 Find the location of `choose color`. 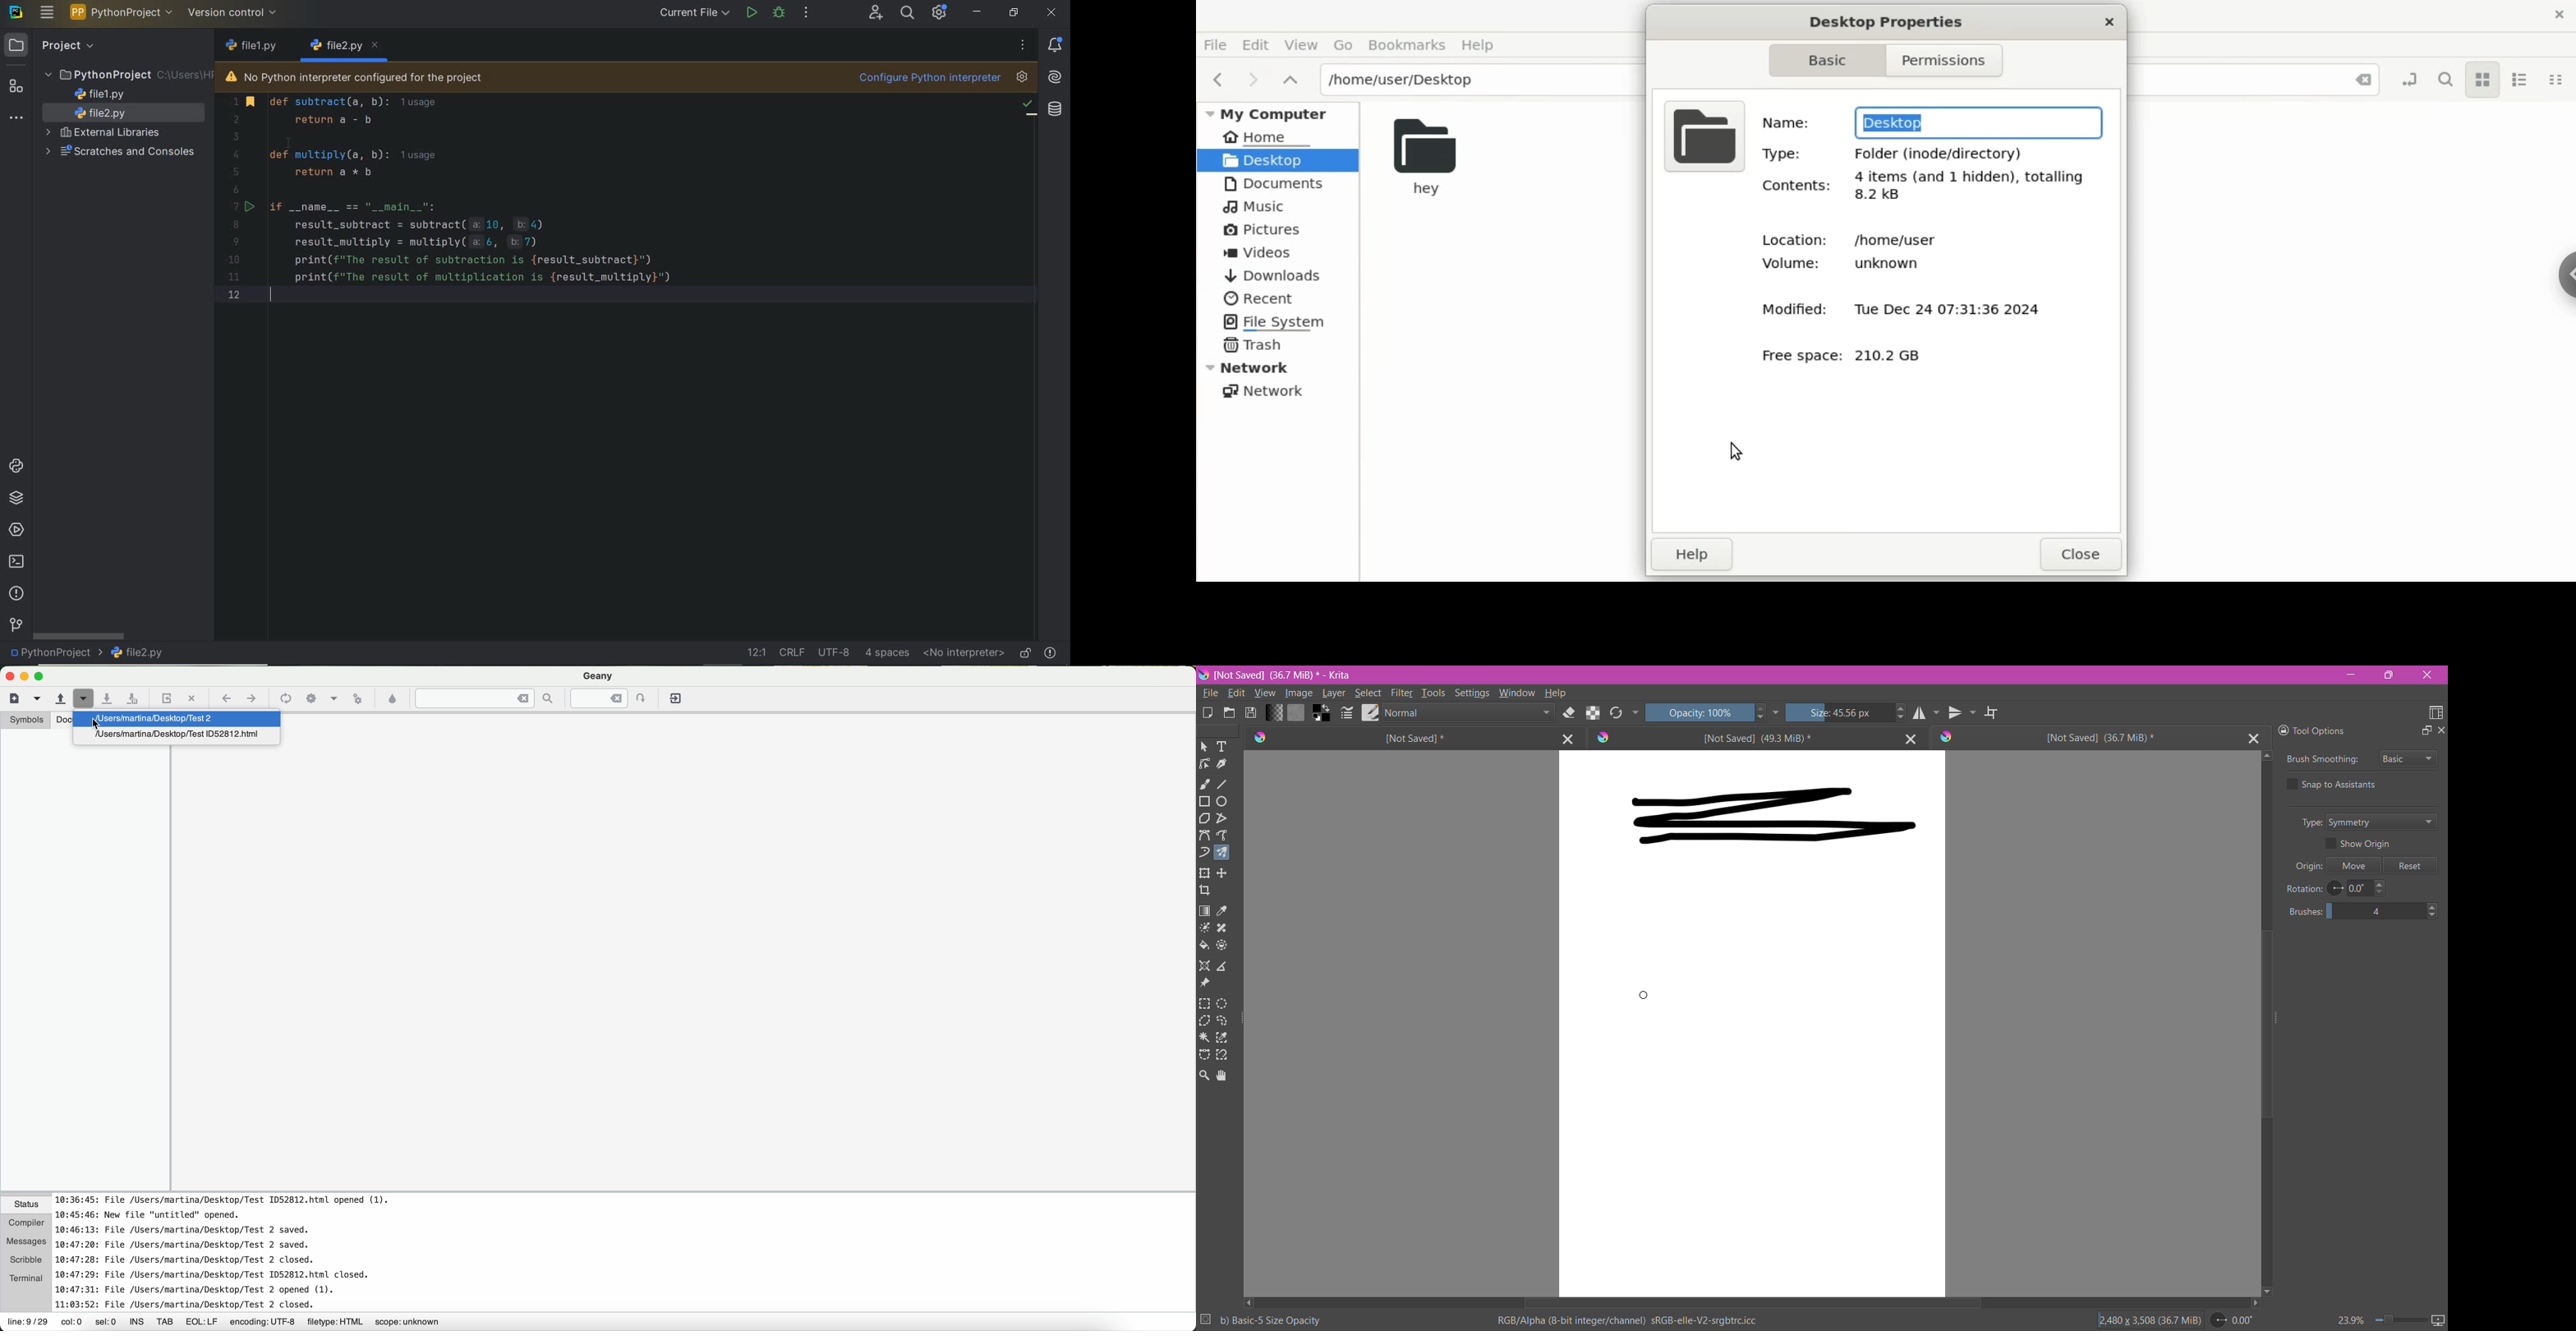

choose color is located at coordinates (392, 699).